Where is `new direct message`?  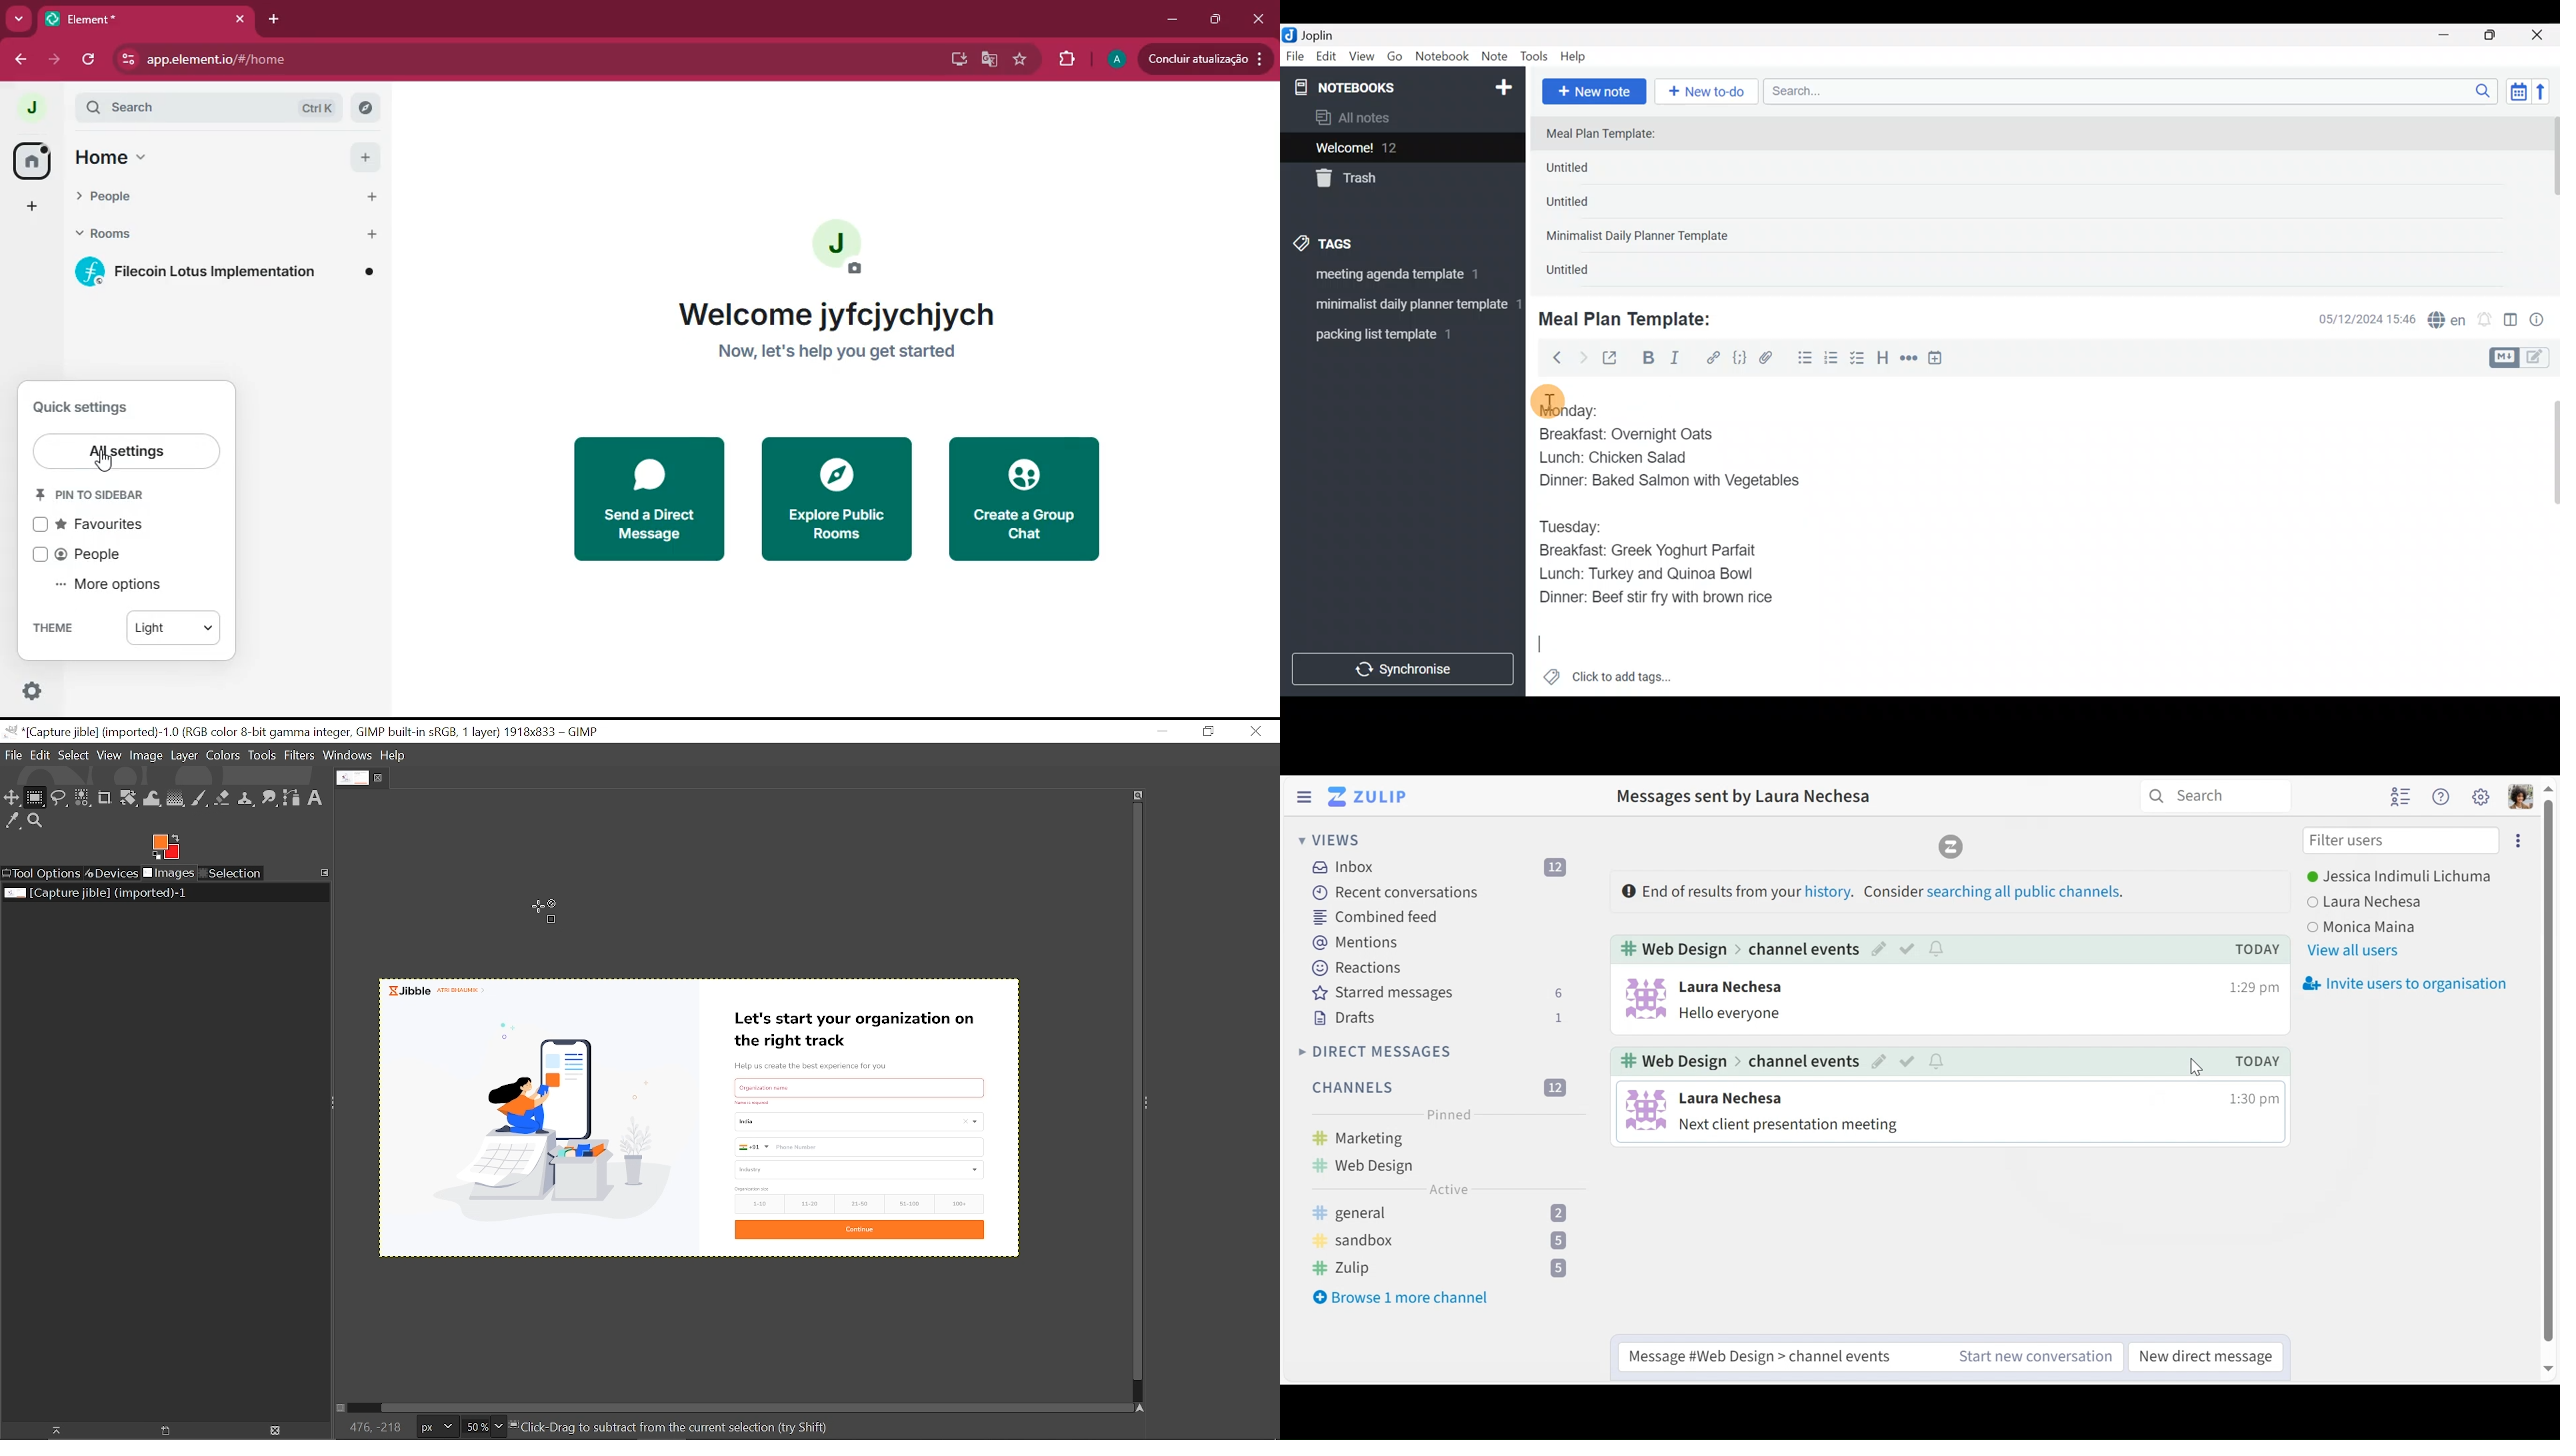 new direct message is located at coordinates (2204, 1357).